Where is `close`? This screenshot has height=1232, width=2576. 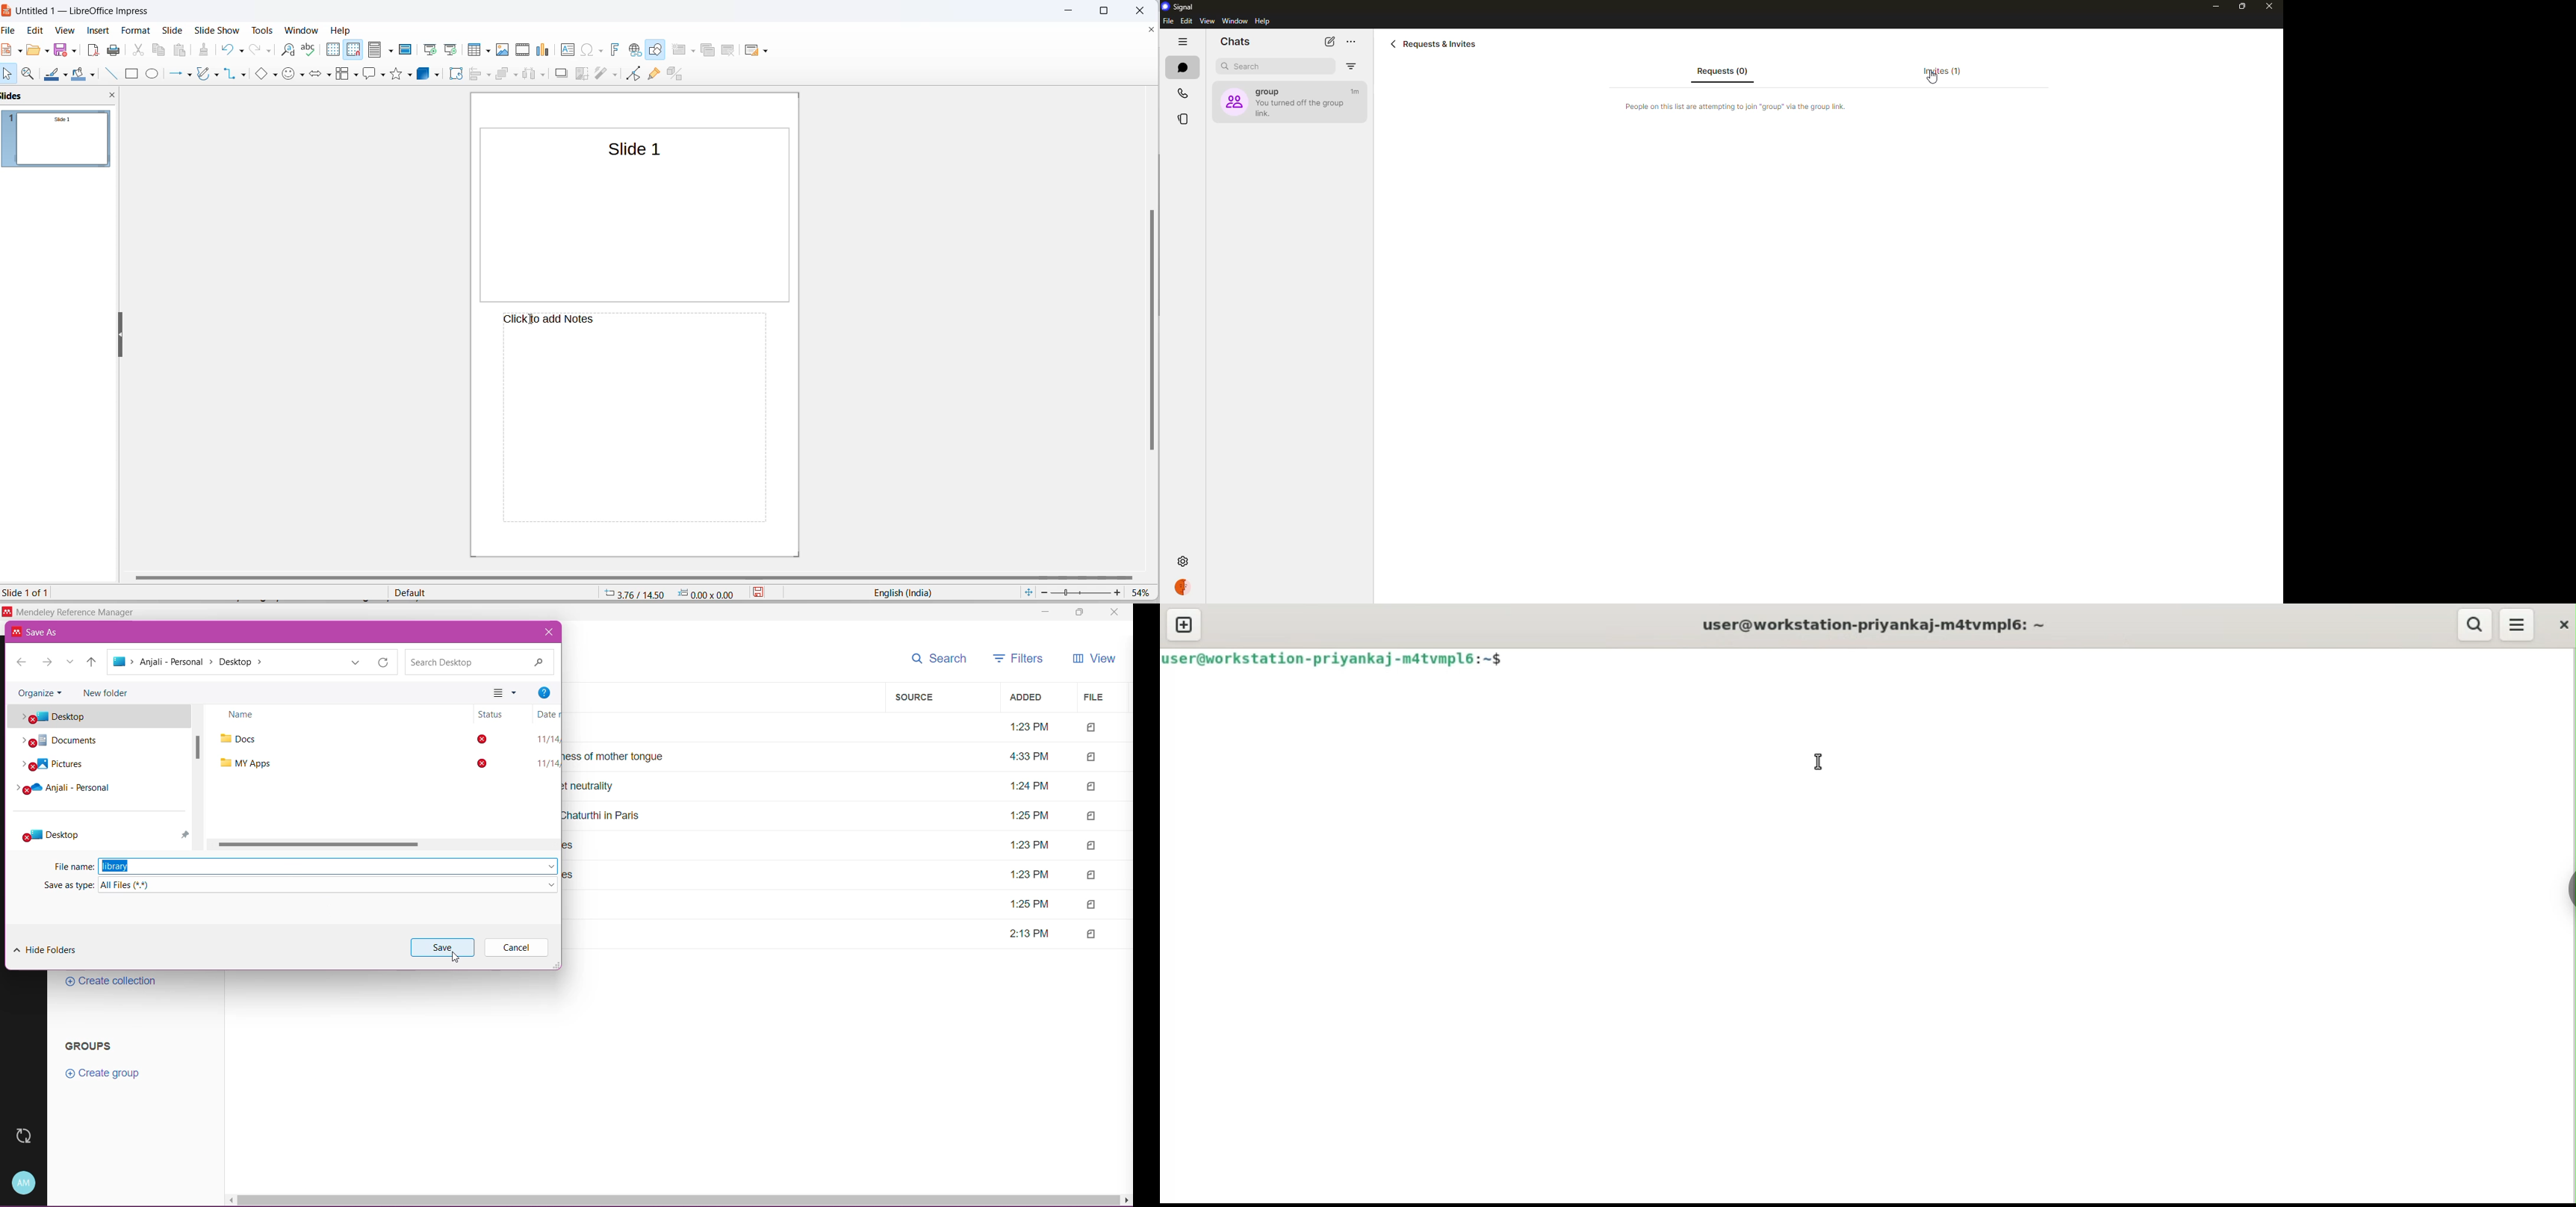
close is located at coordinates (1114, 613).